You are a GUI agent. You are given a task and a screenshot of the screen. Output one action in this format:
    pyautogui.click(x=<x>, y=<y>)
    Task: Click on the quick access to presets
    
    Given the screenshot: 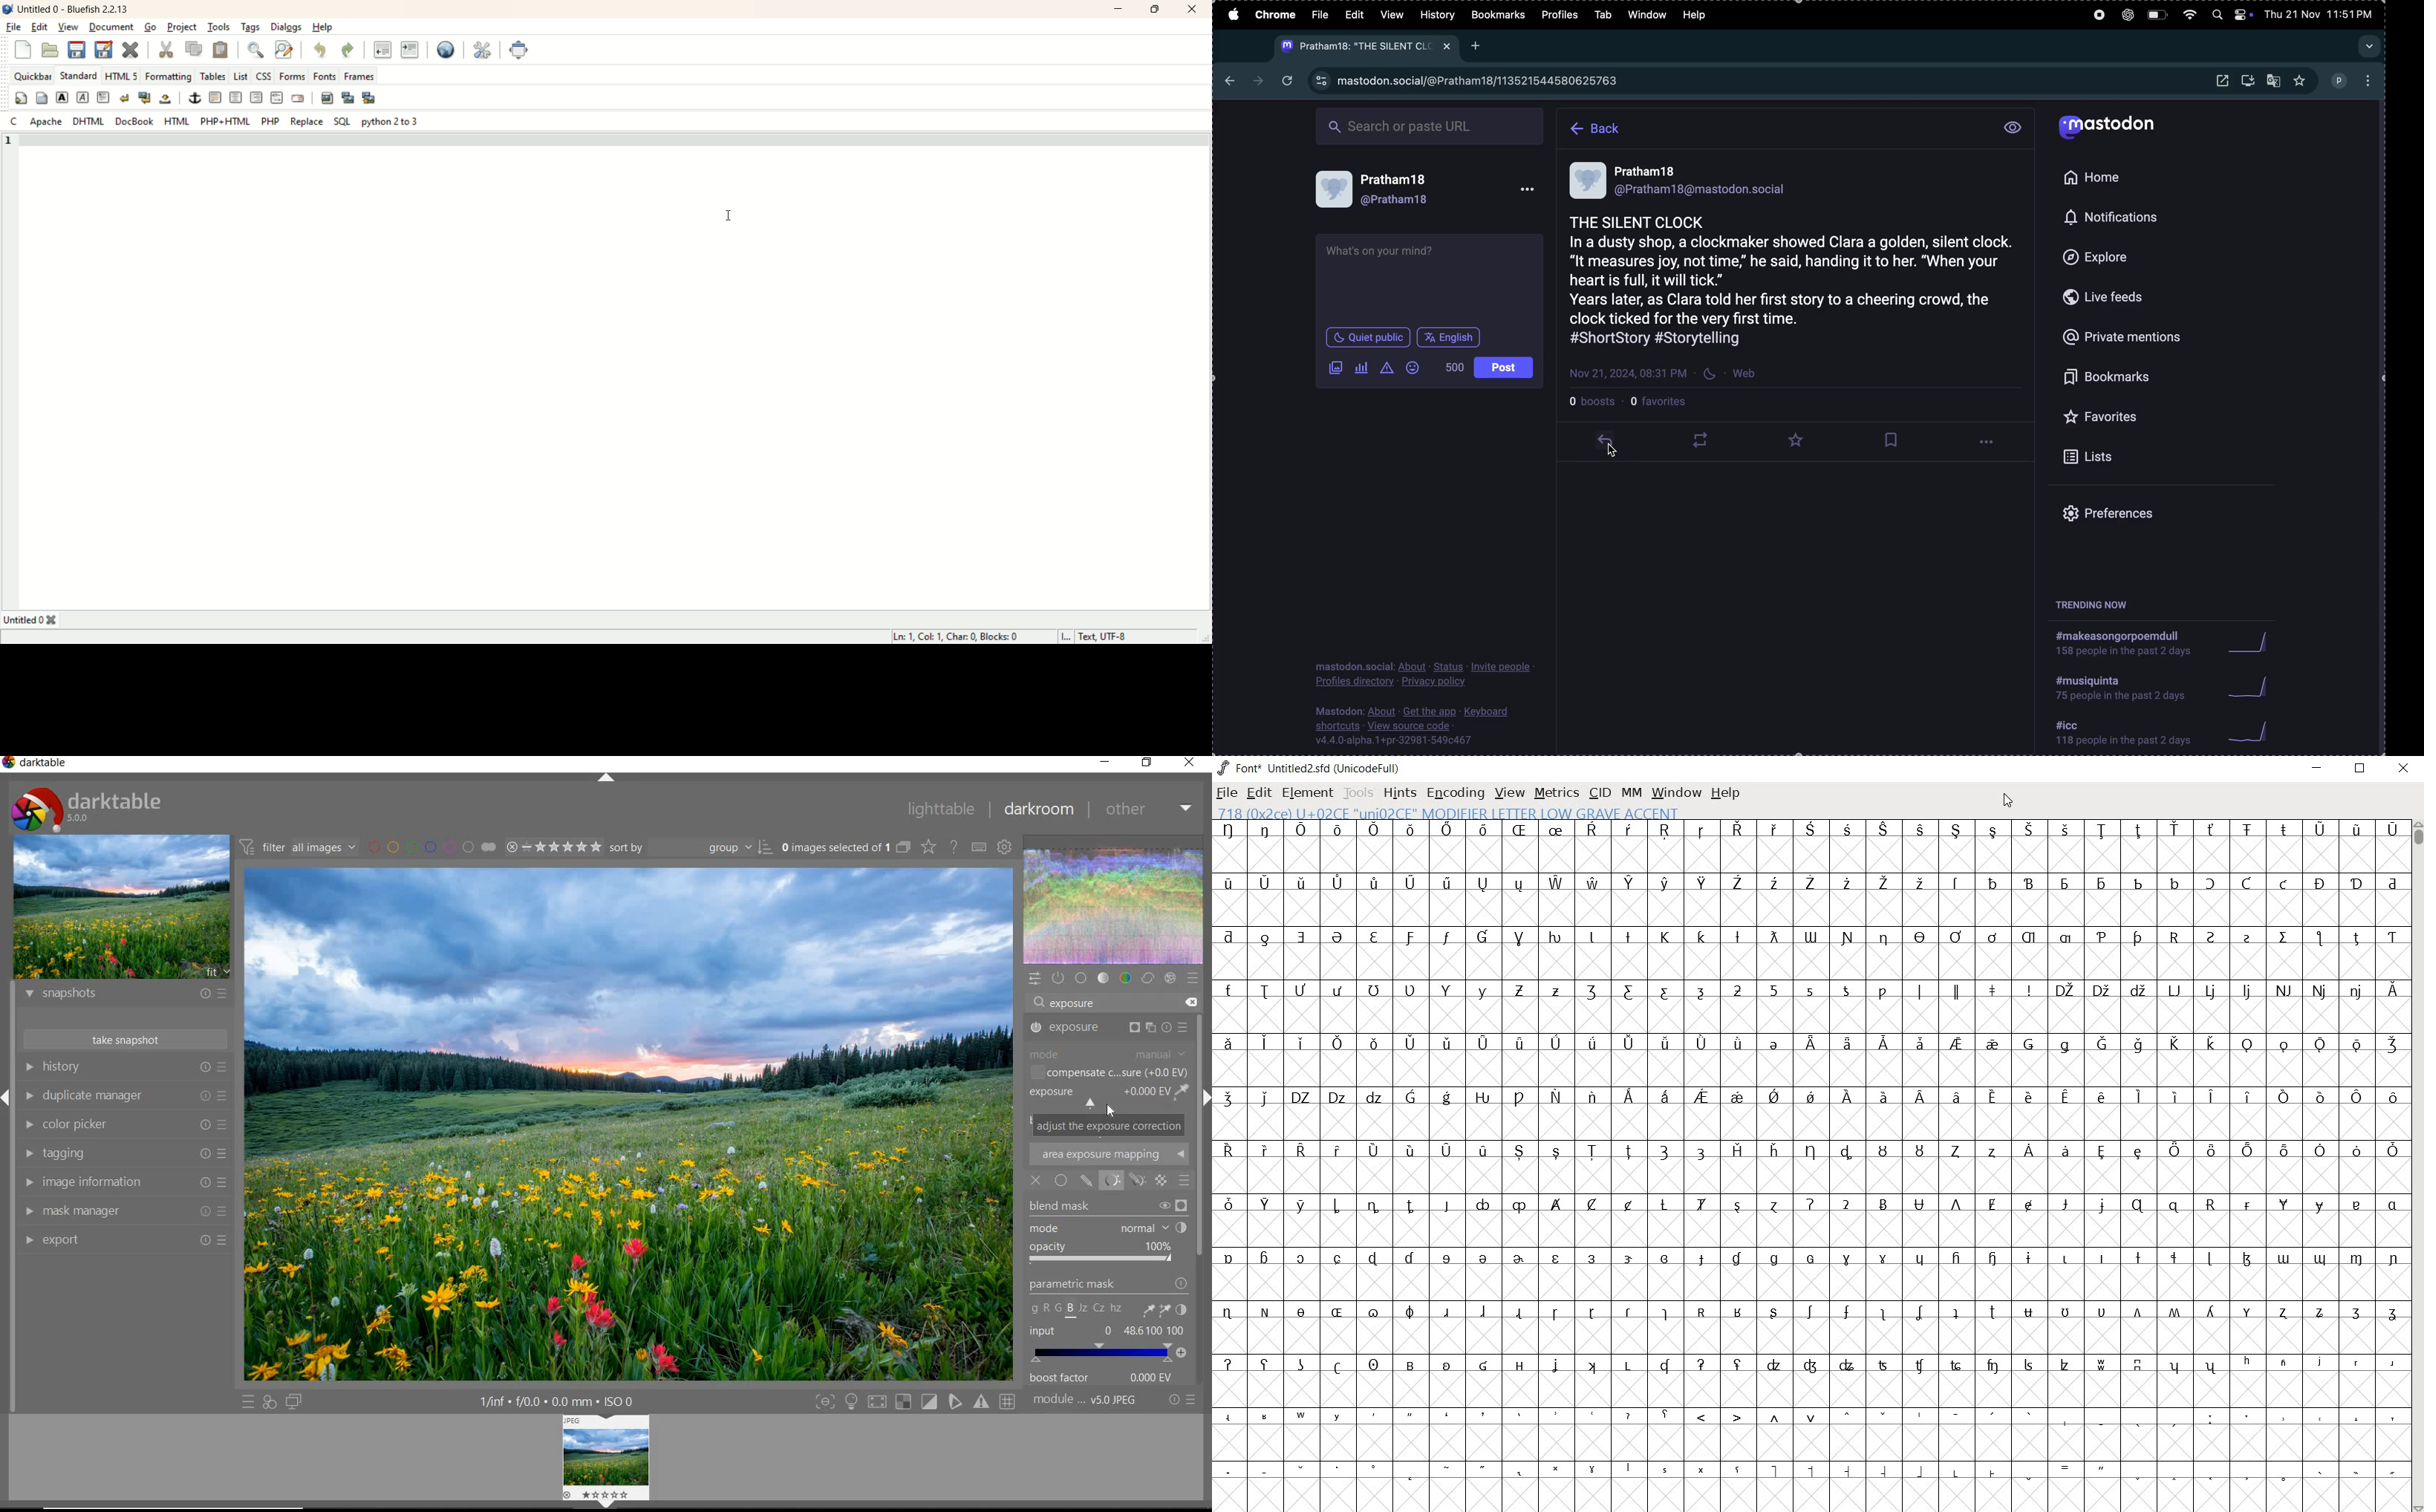 What is the action you would take?
    pyautogui.click(x=247, y=1402)
    